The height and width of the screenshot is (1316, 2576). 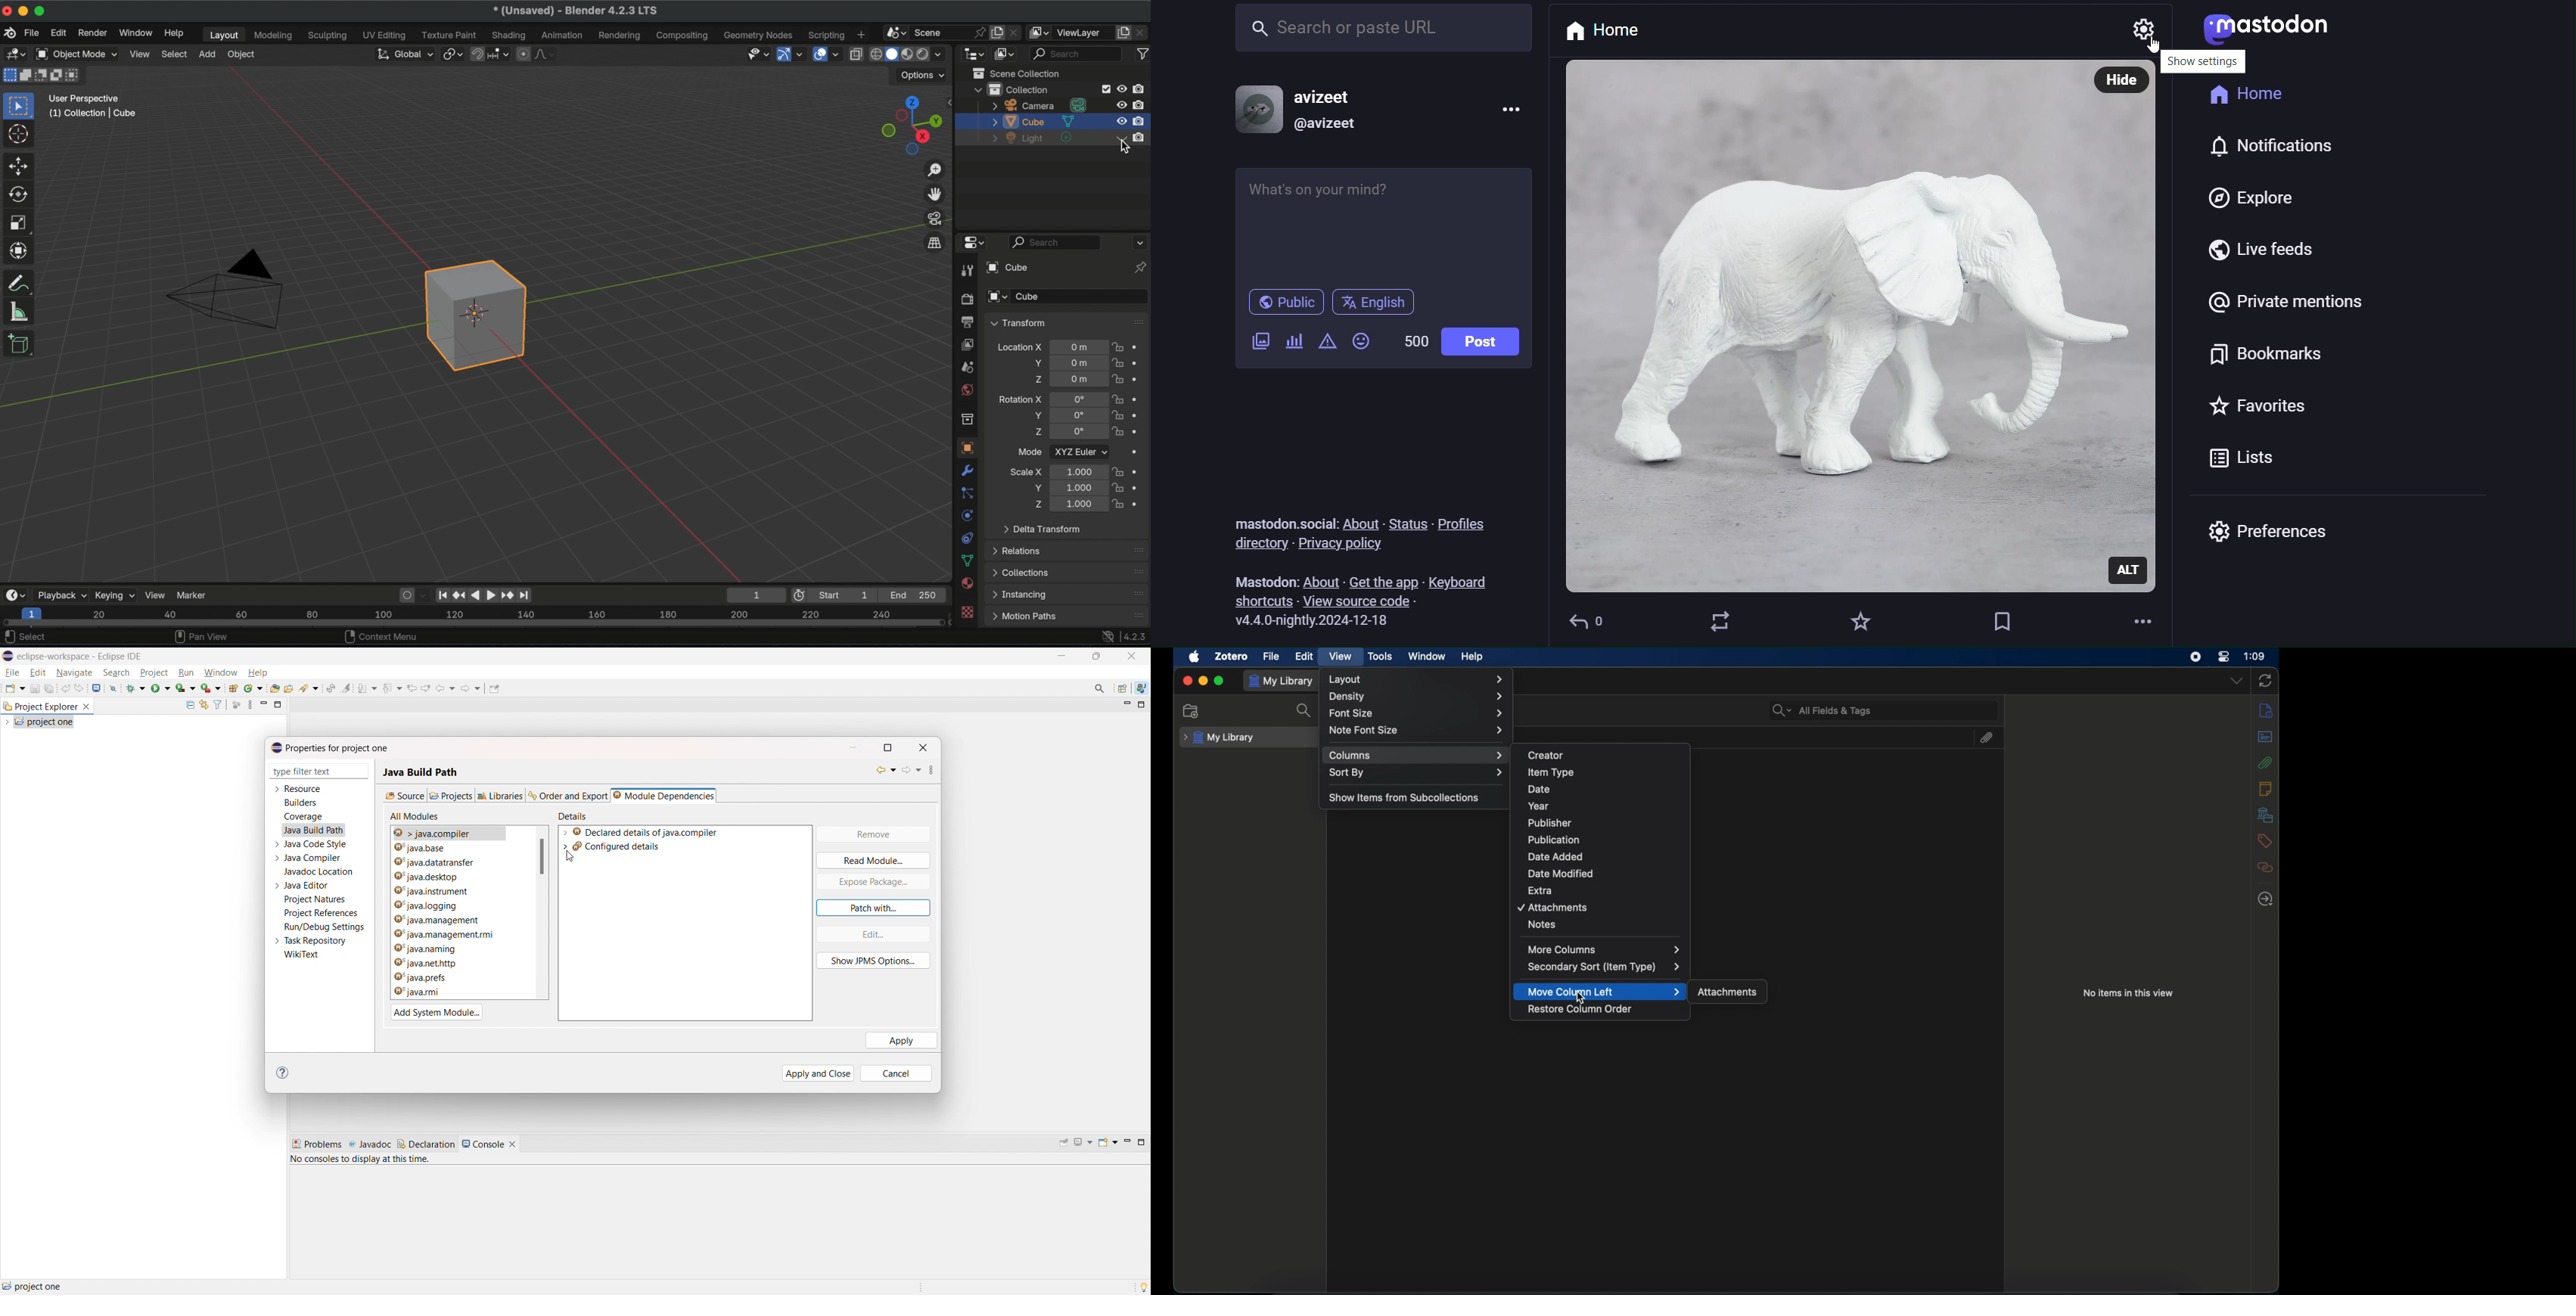 What do you see at coordinates (330, 748) in the screenshot?
I see `properties for project one` at bounding box center [330, 748].